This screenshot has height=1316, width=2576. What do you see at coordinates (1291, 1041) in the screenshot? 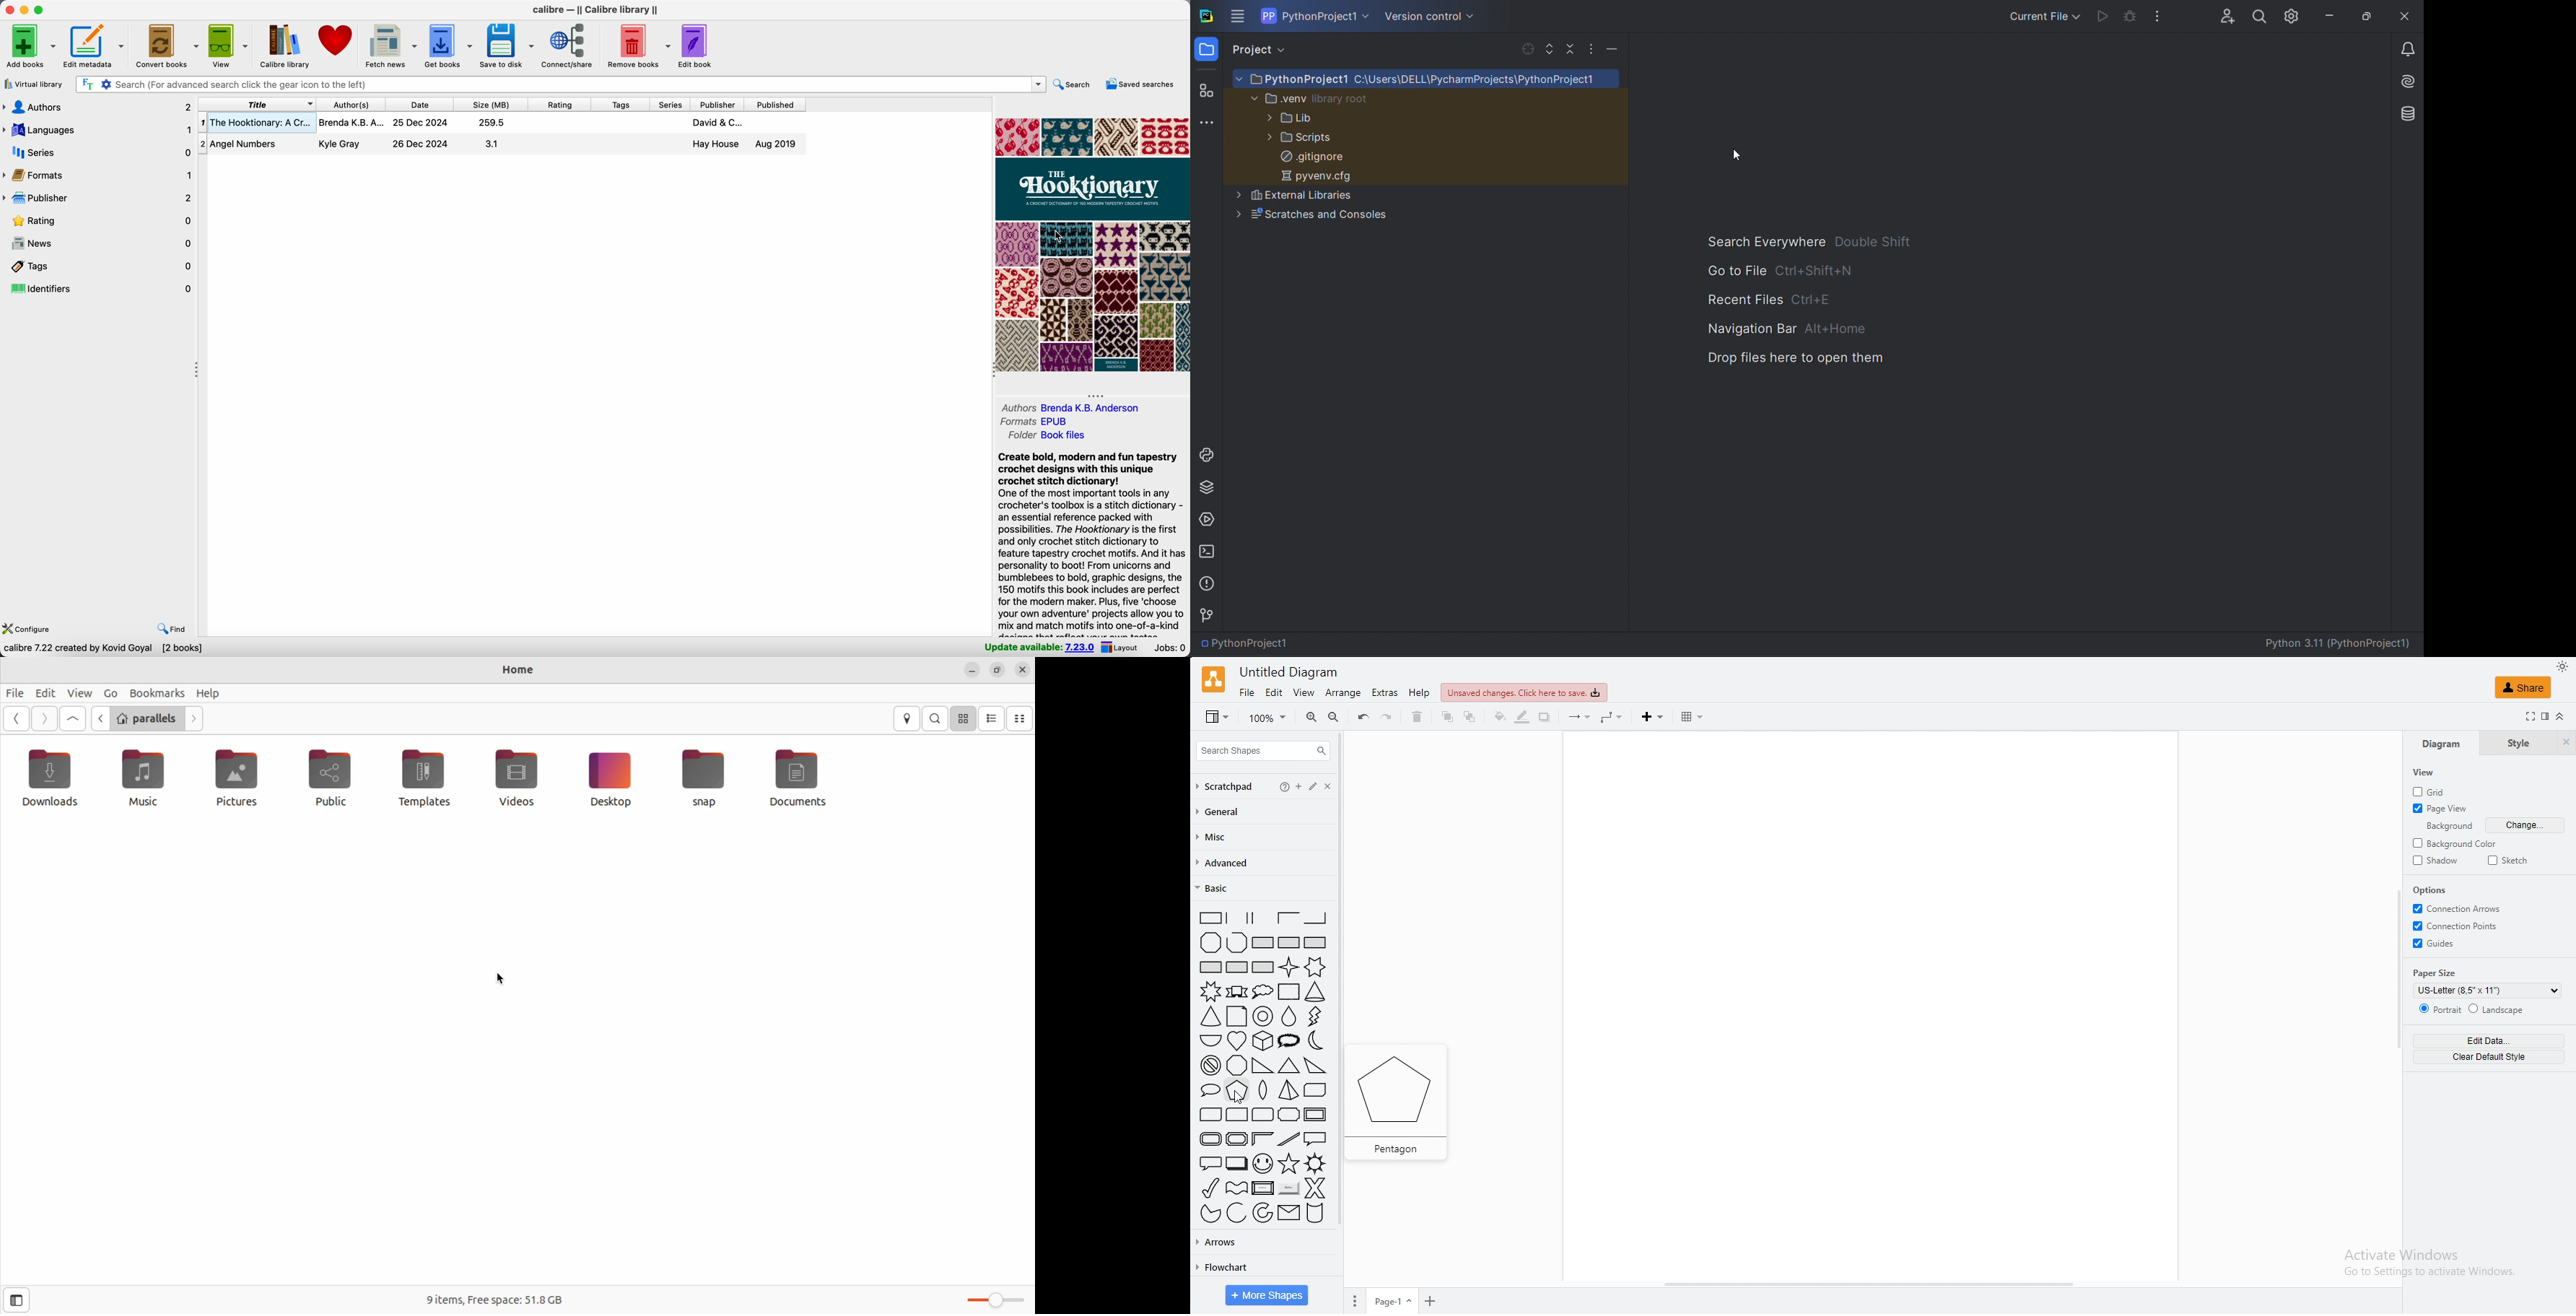
I see `loud callout` at bounding box center [1291, 1041].